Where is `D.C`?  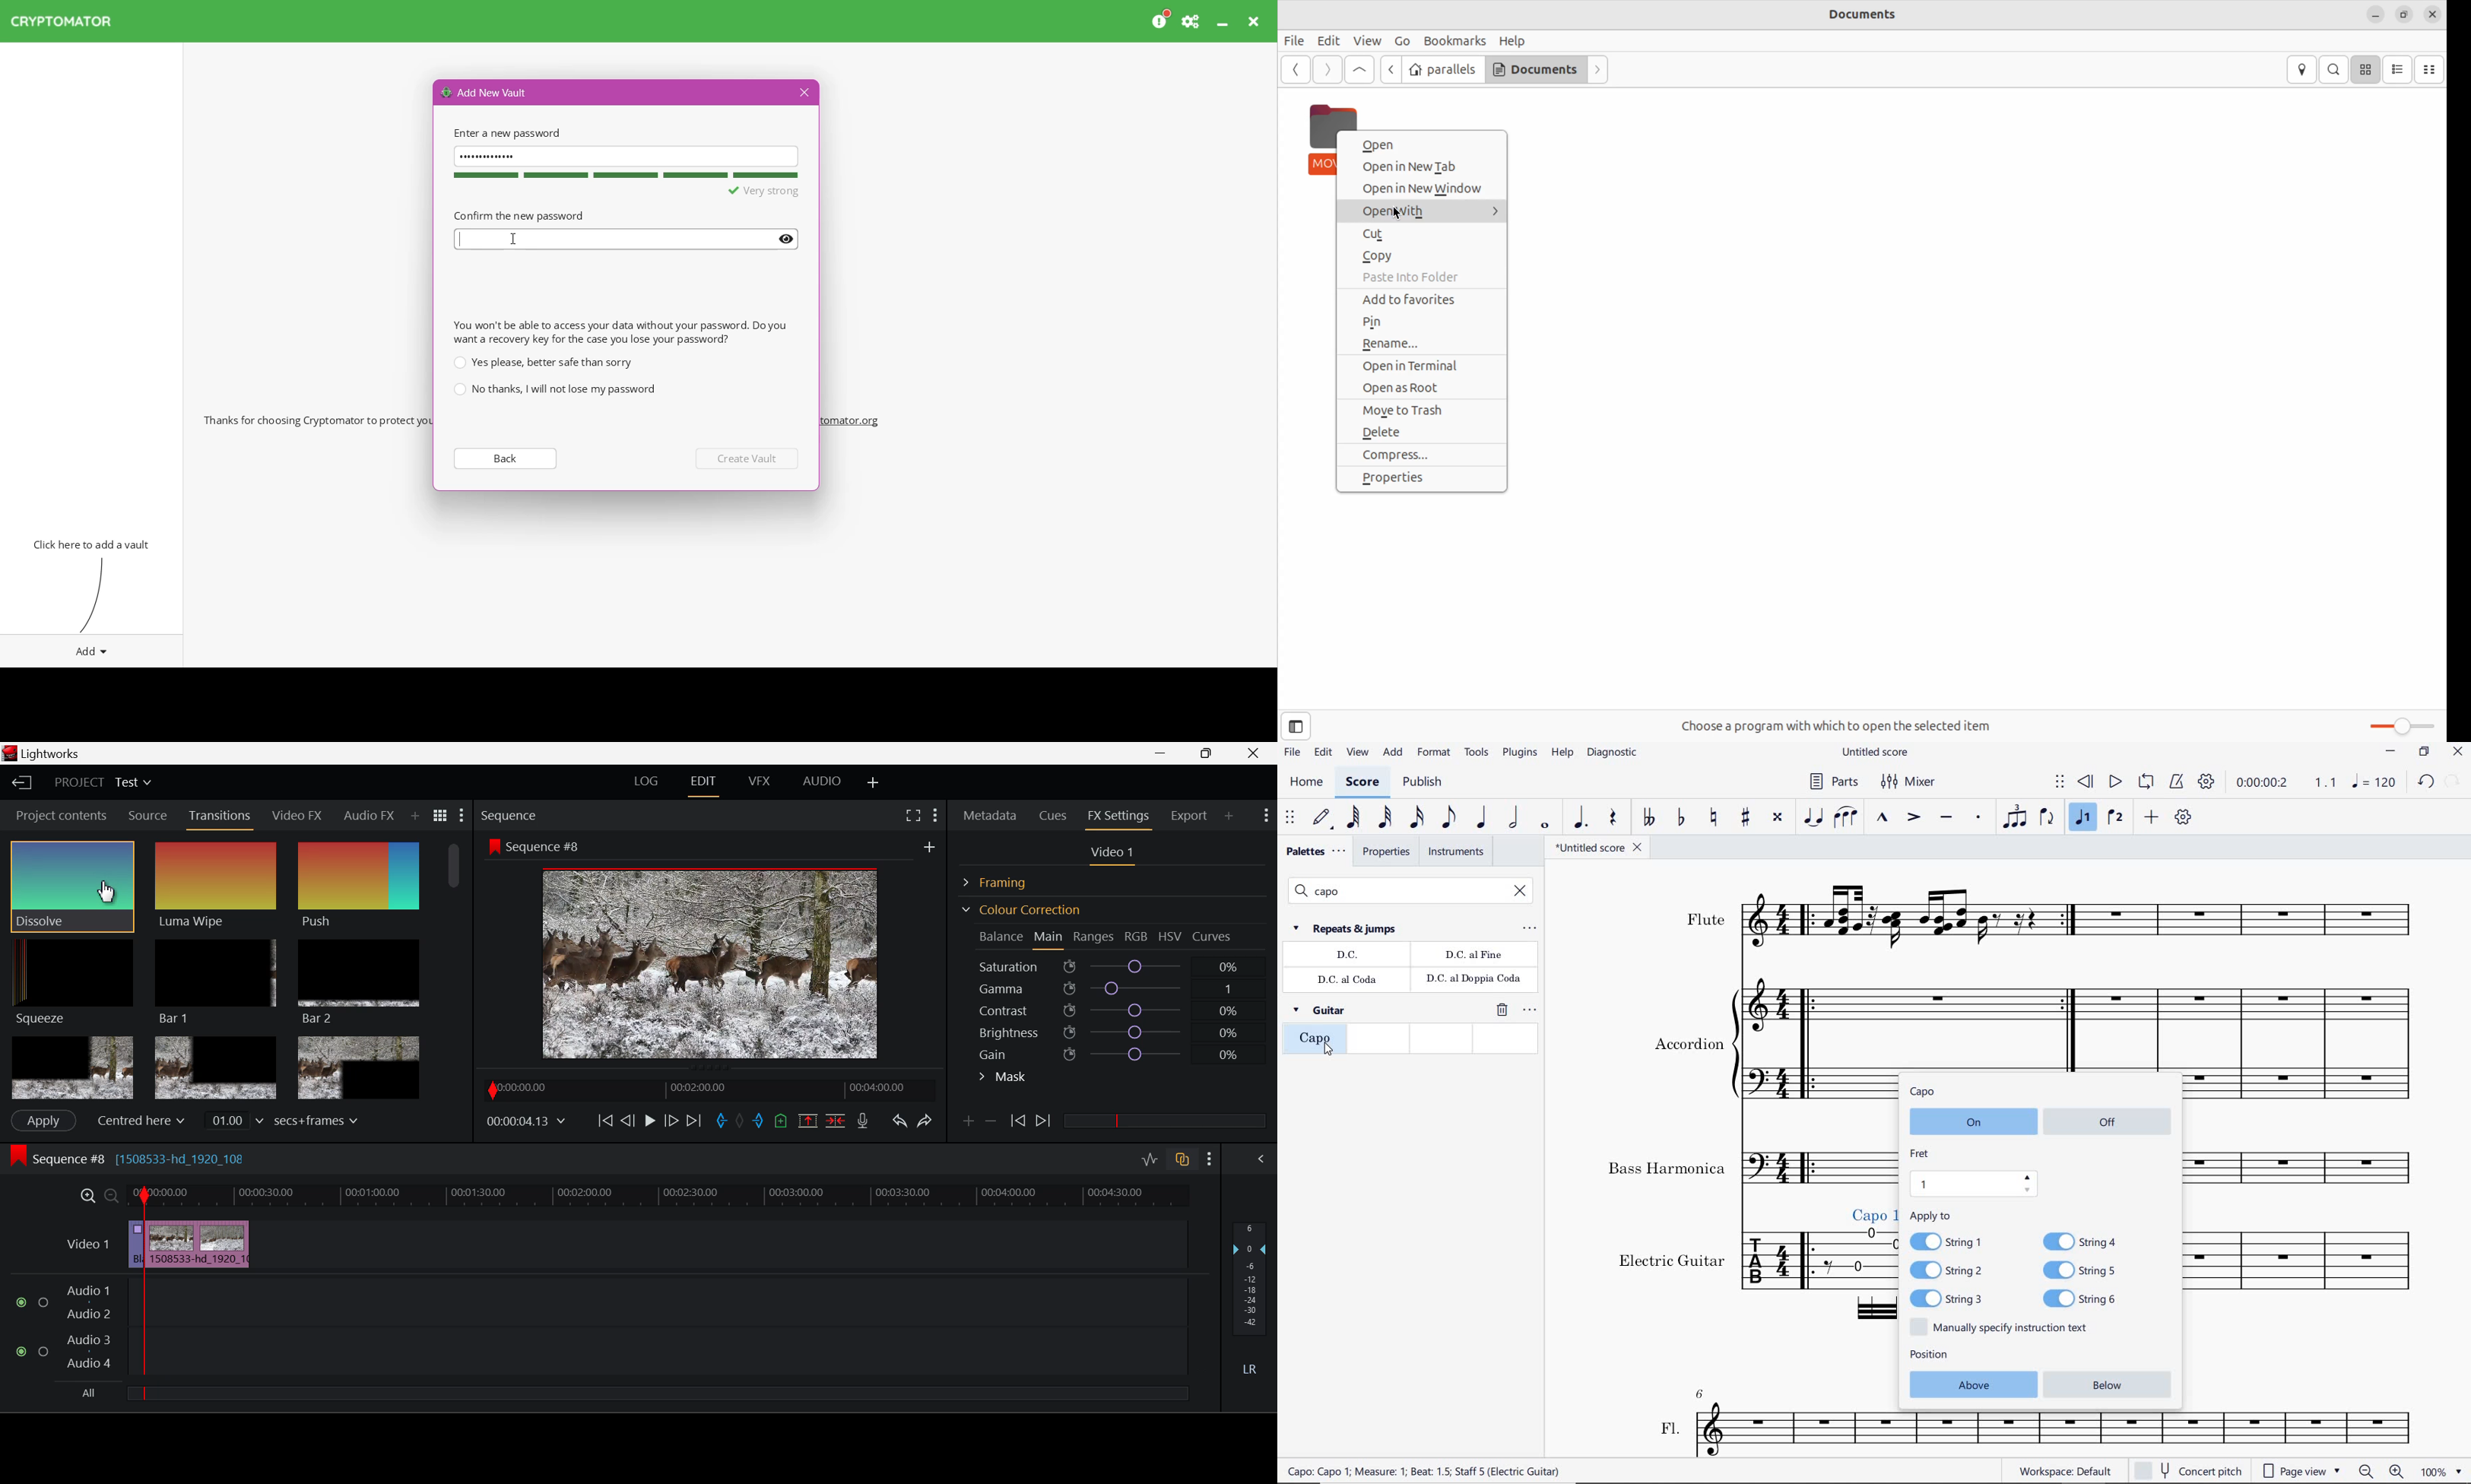 D.C is located at coordinates (1347, 956).